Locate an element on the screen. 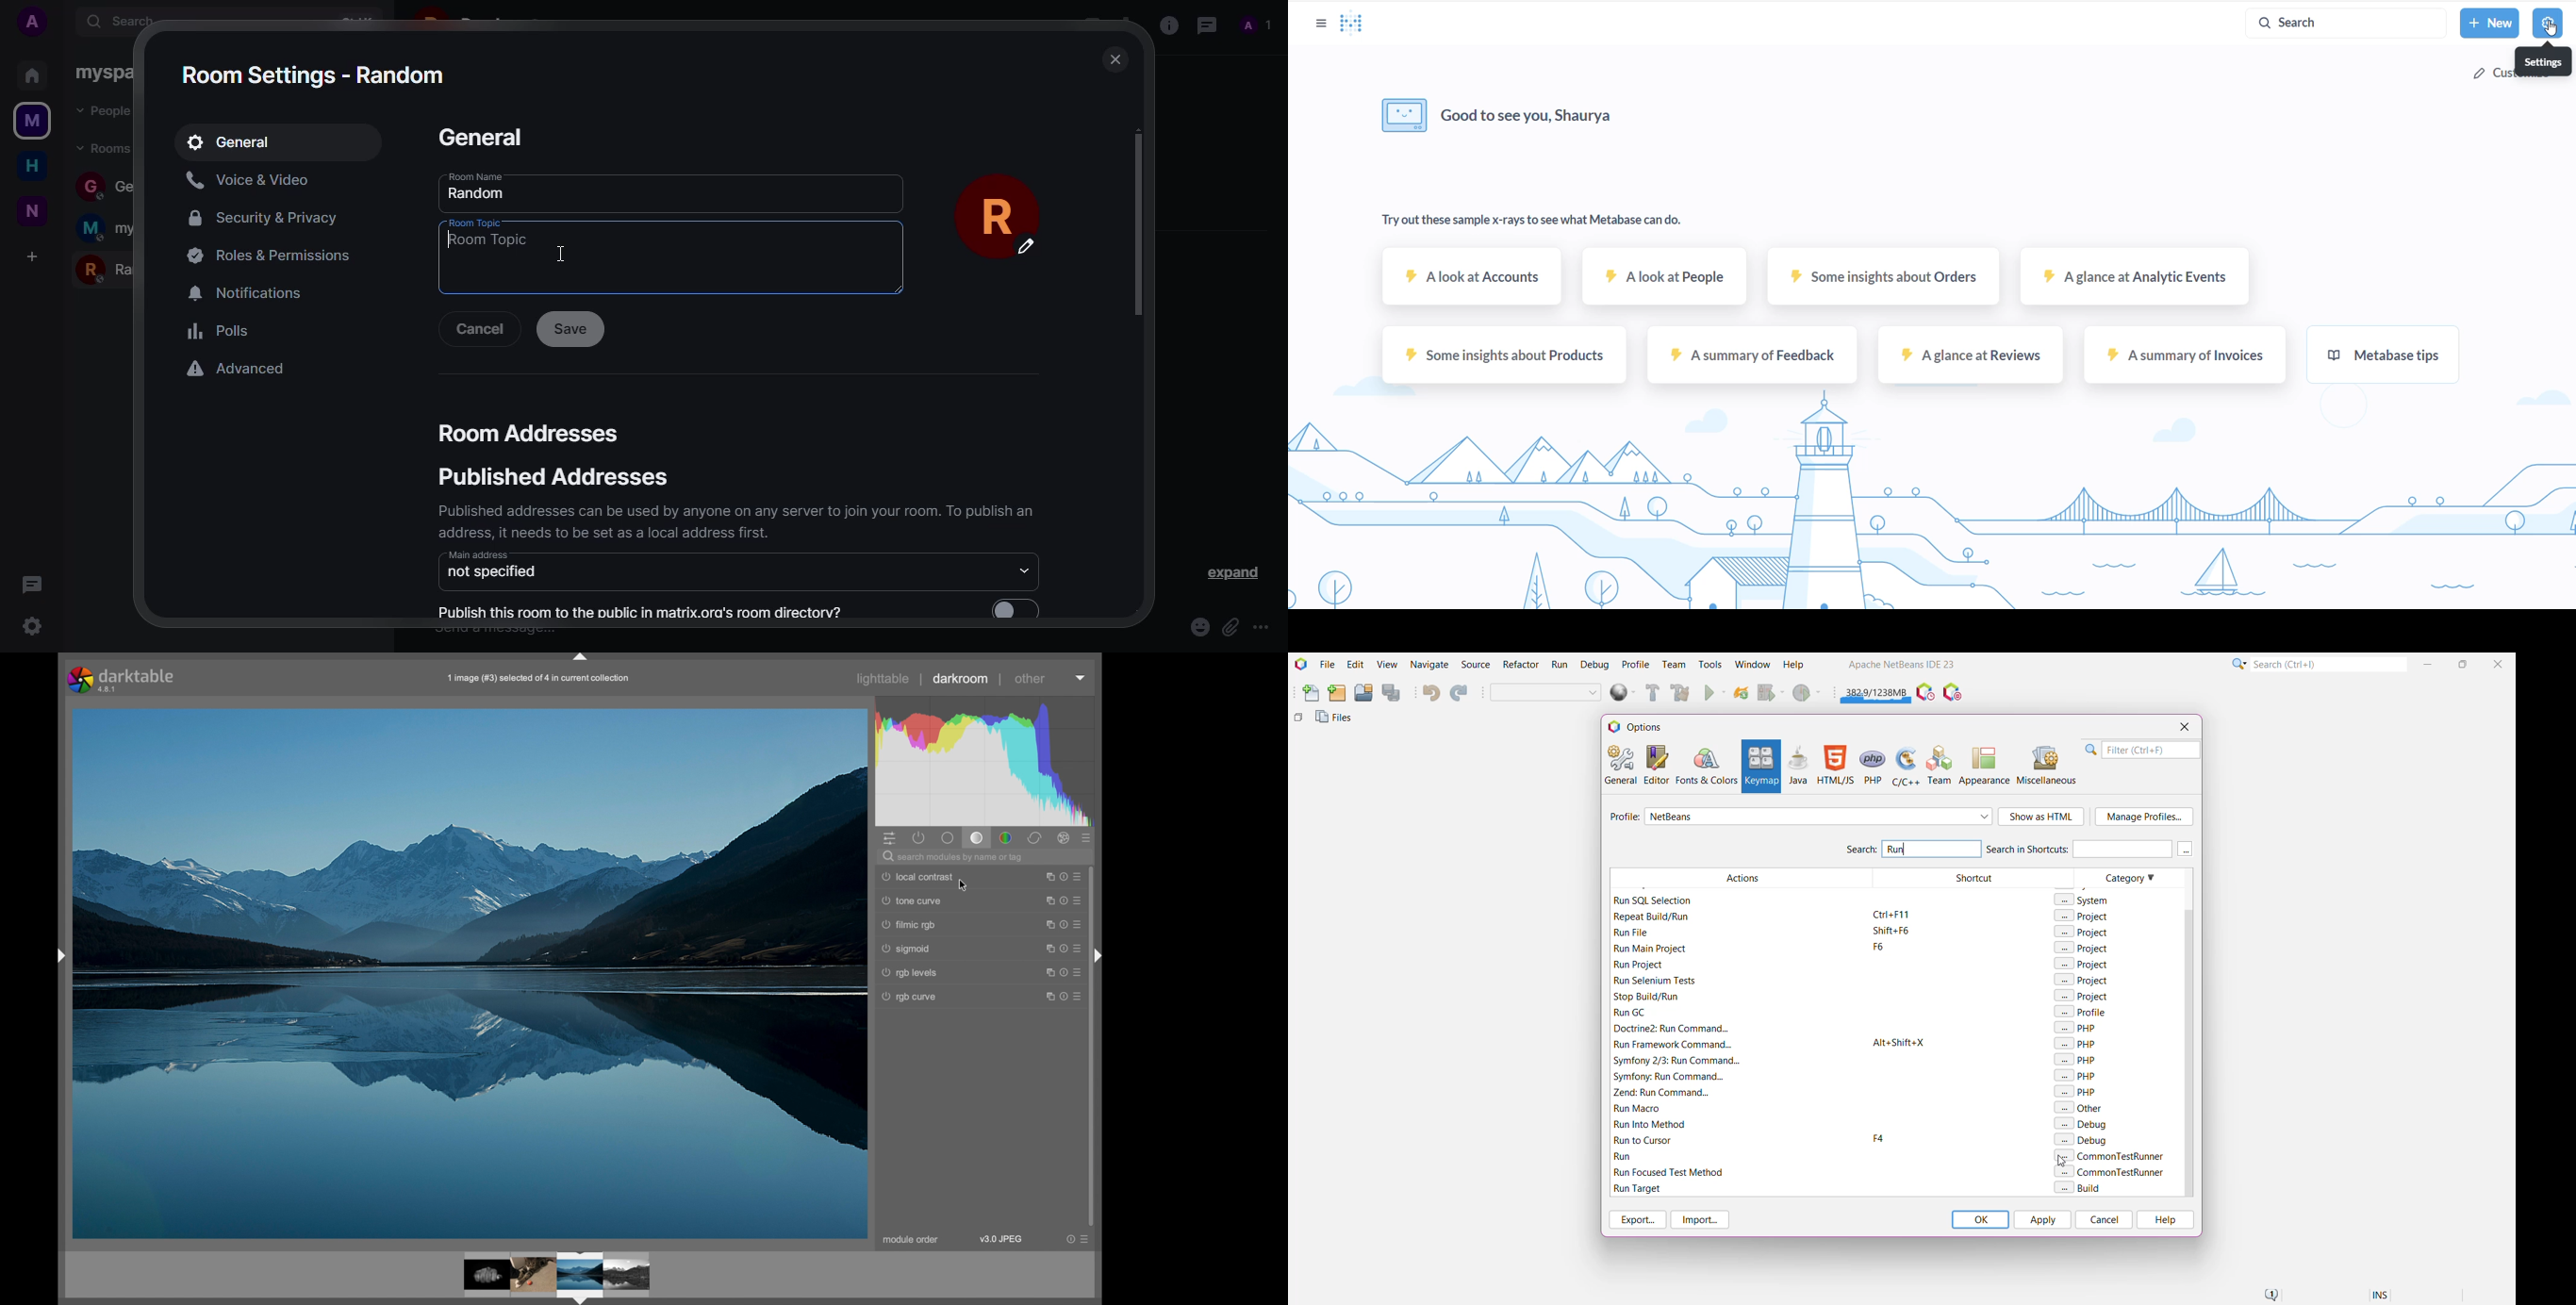  home is located at coordinates (31, 167).